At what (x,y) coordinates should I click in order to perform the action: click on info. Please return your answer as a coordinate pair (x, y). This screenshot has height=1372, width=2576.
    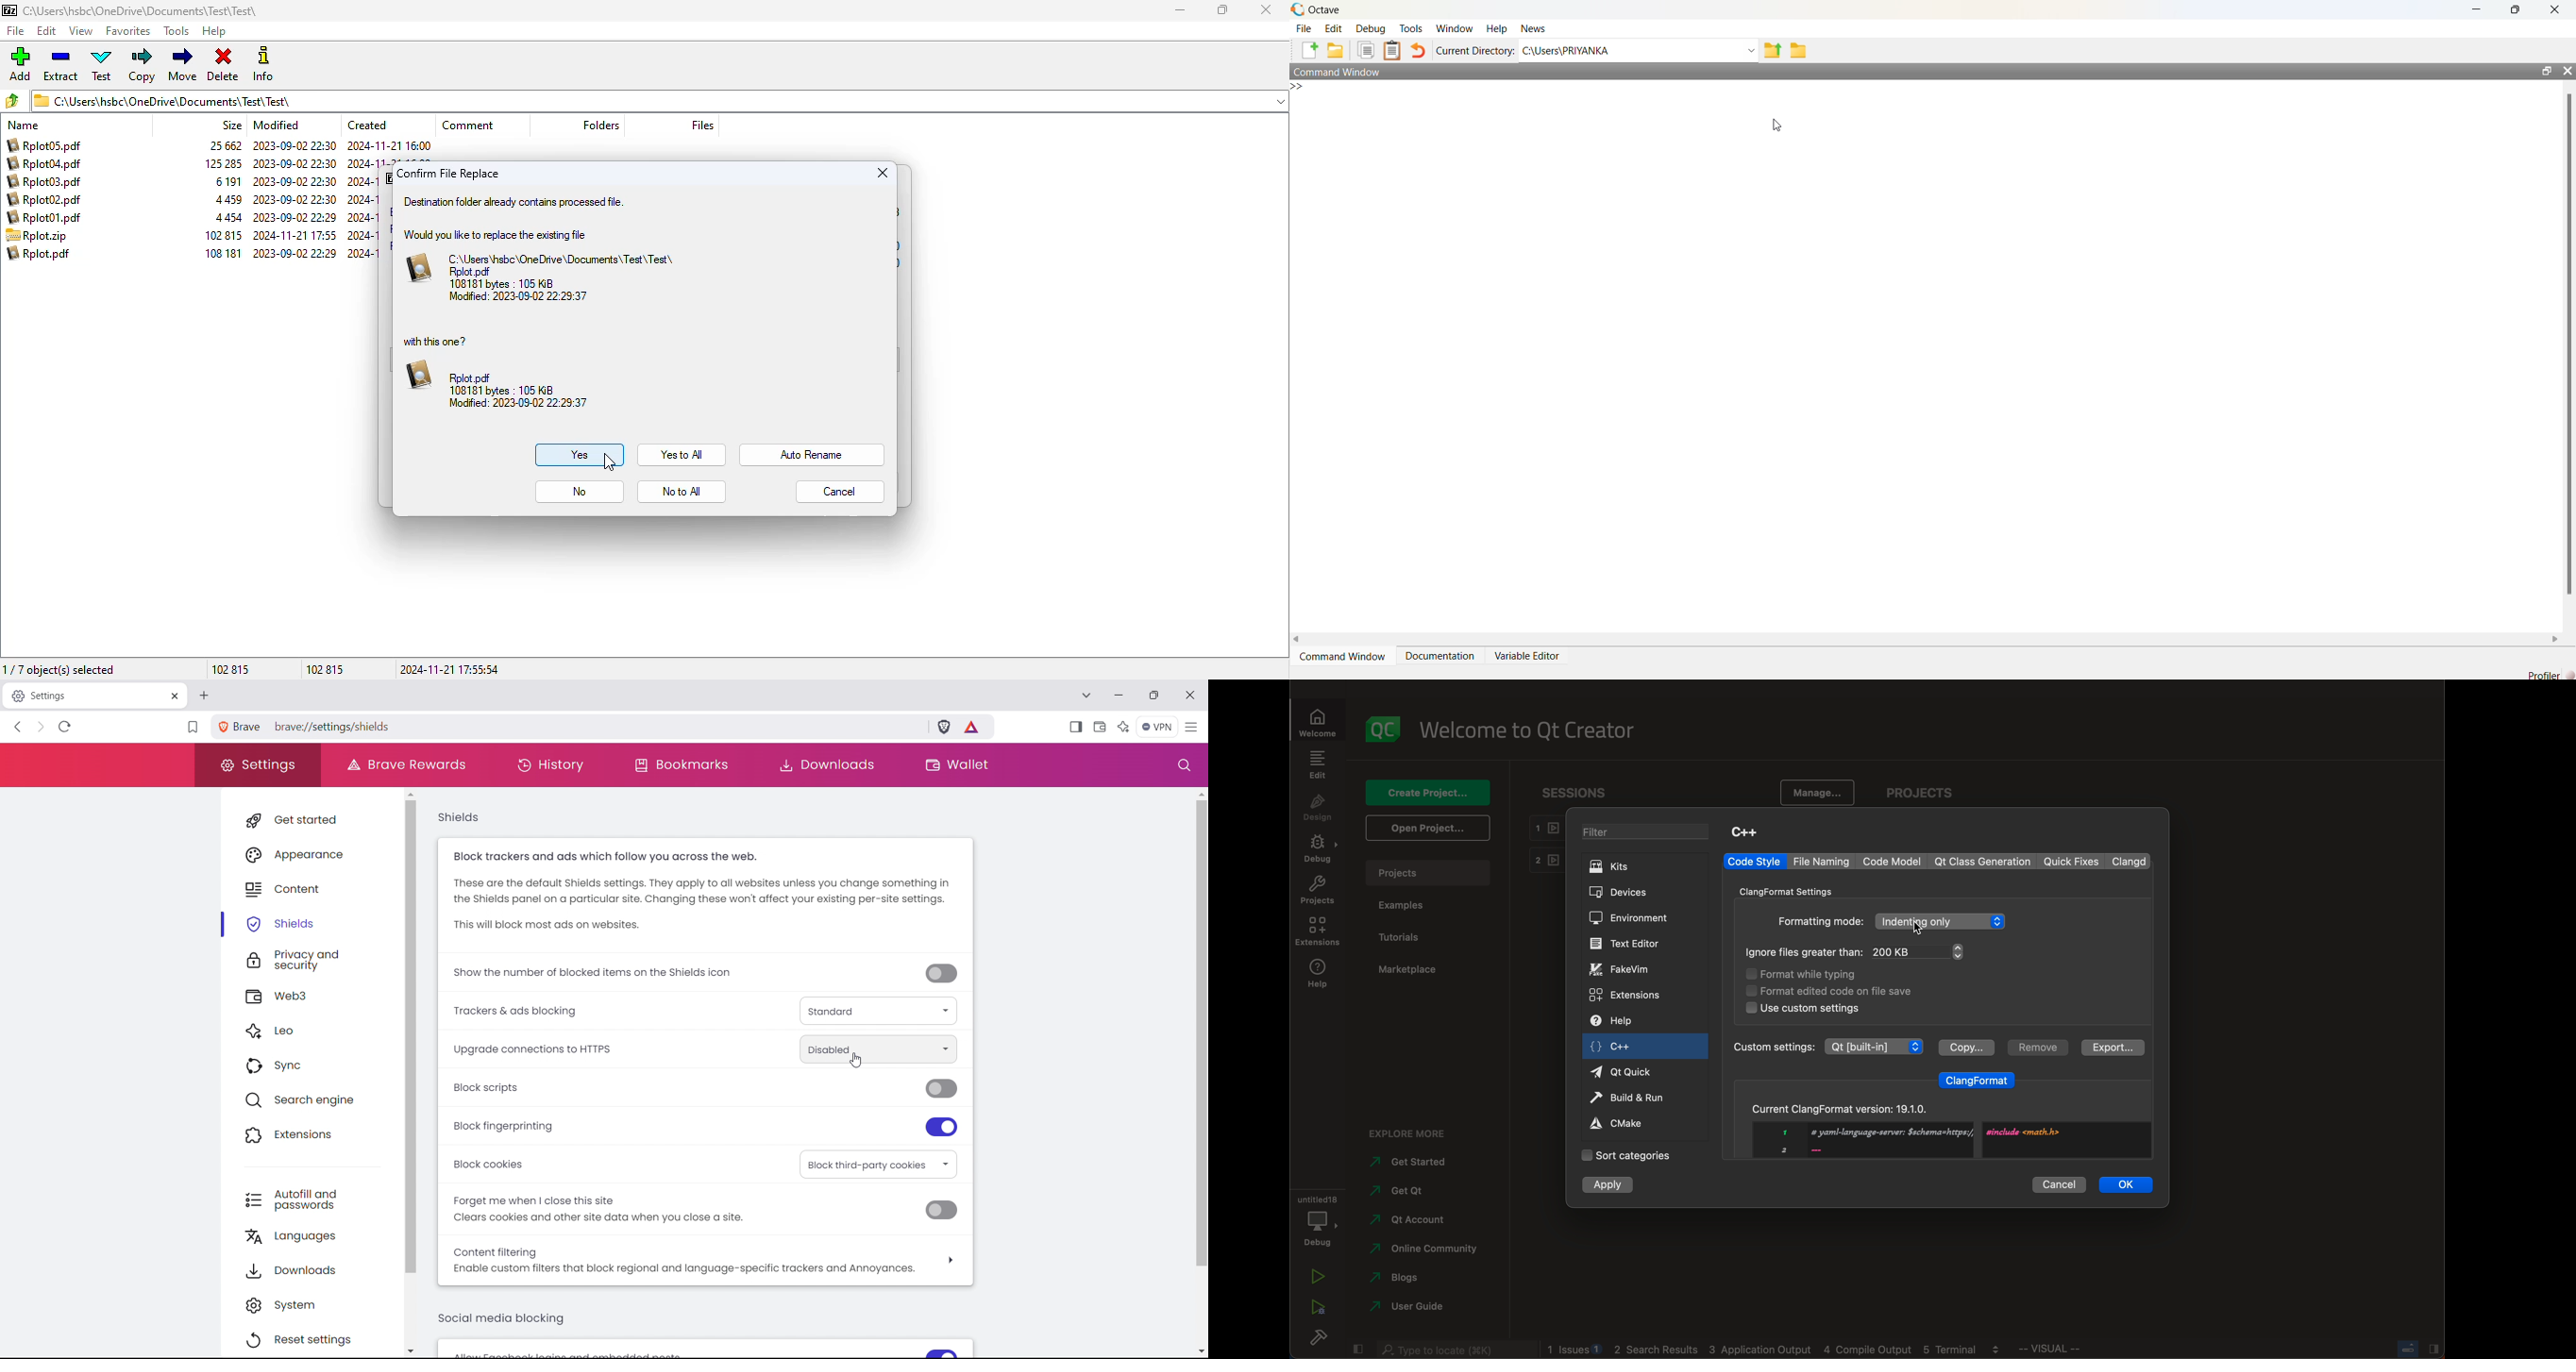
    Looking at the image, I should click on (261, 63).